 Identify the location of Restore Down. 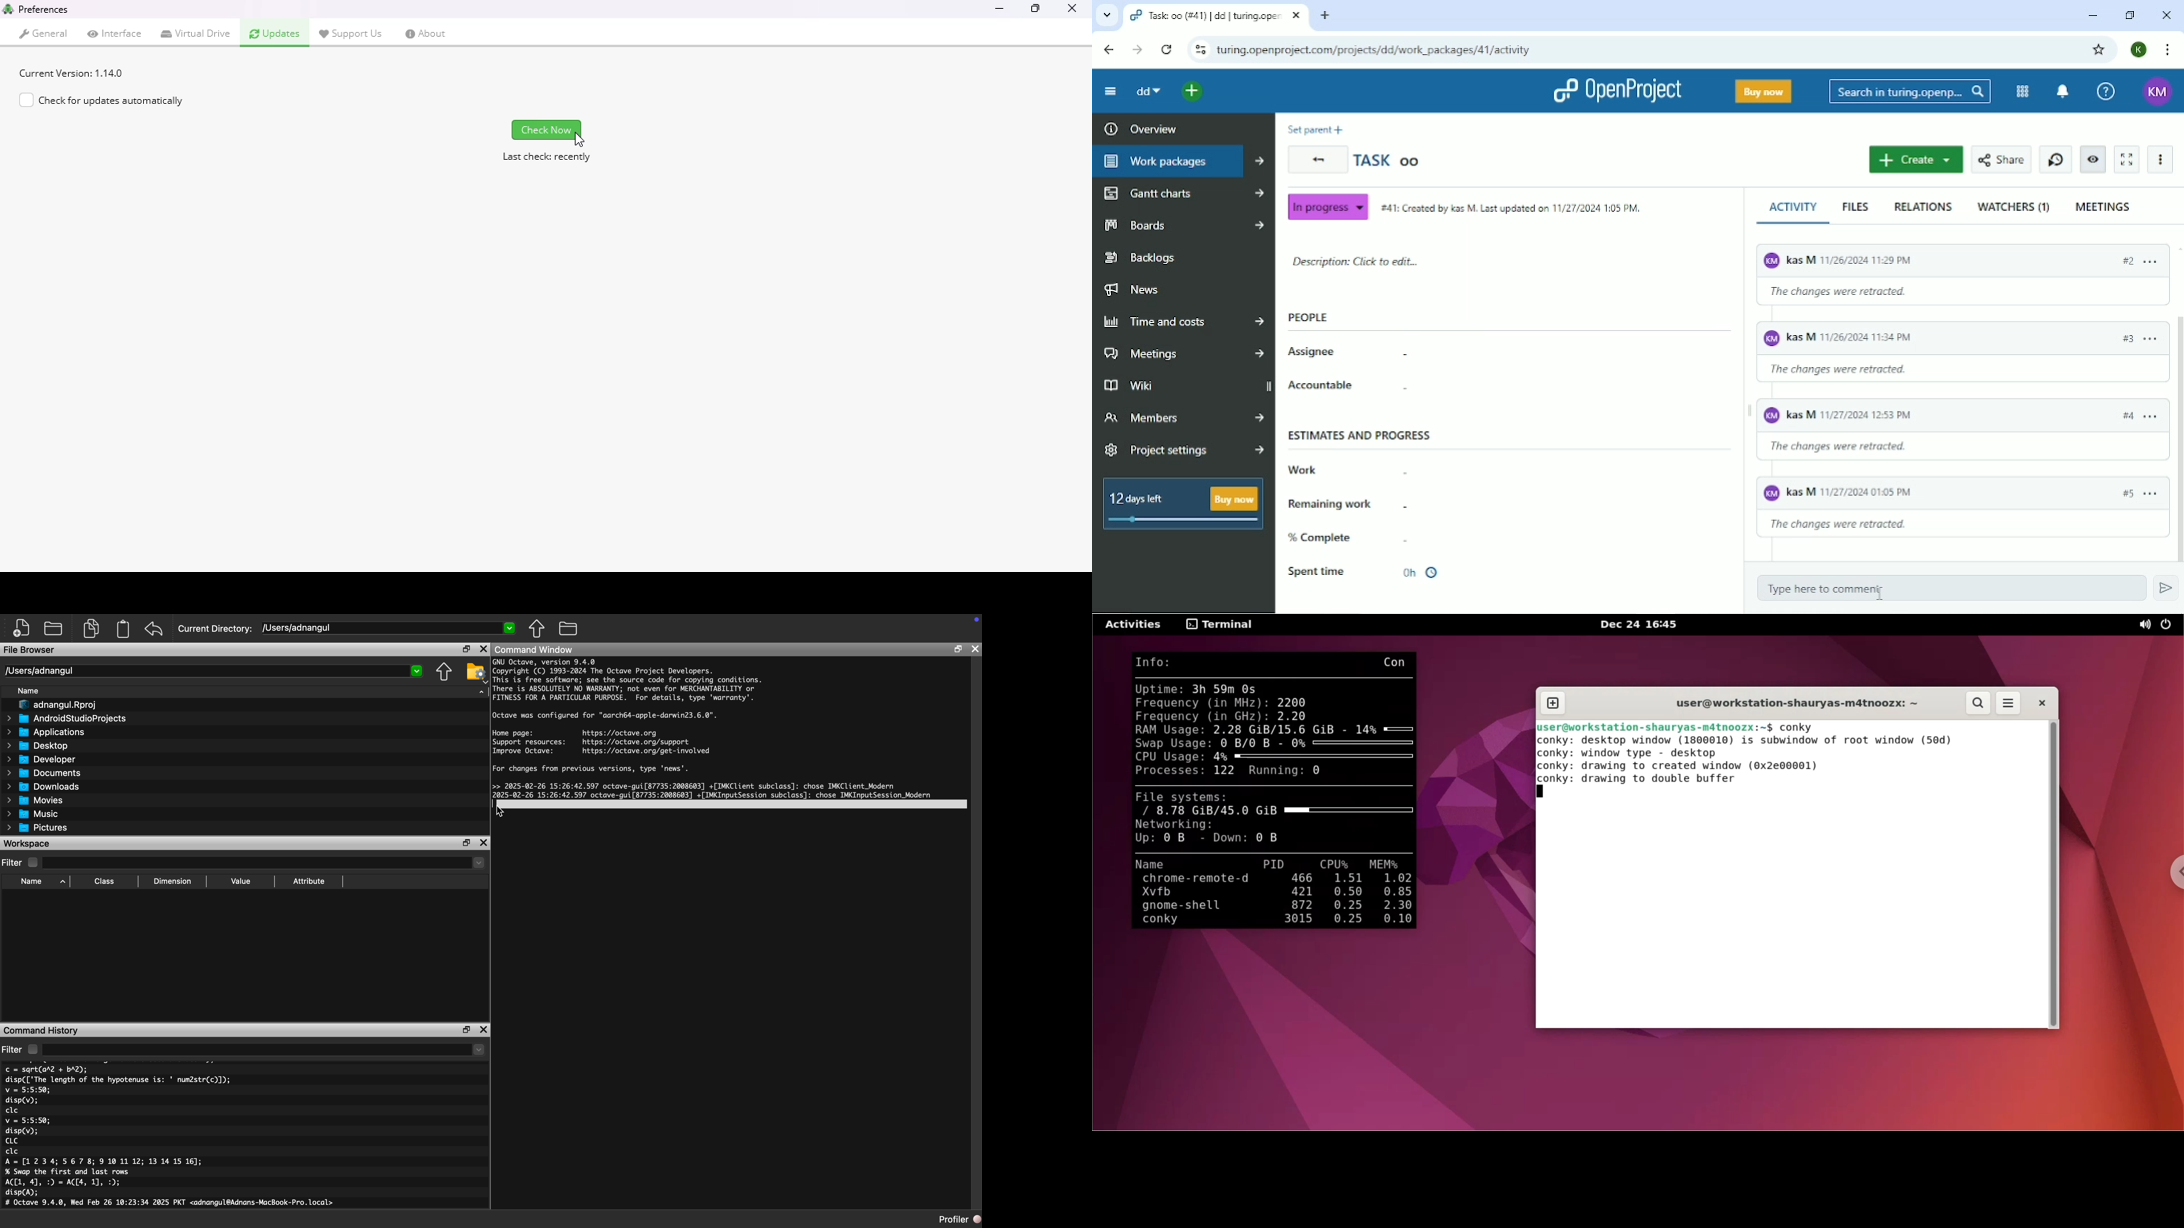
(467, 649).